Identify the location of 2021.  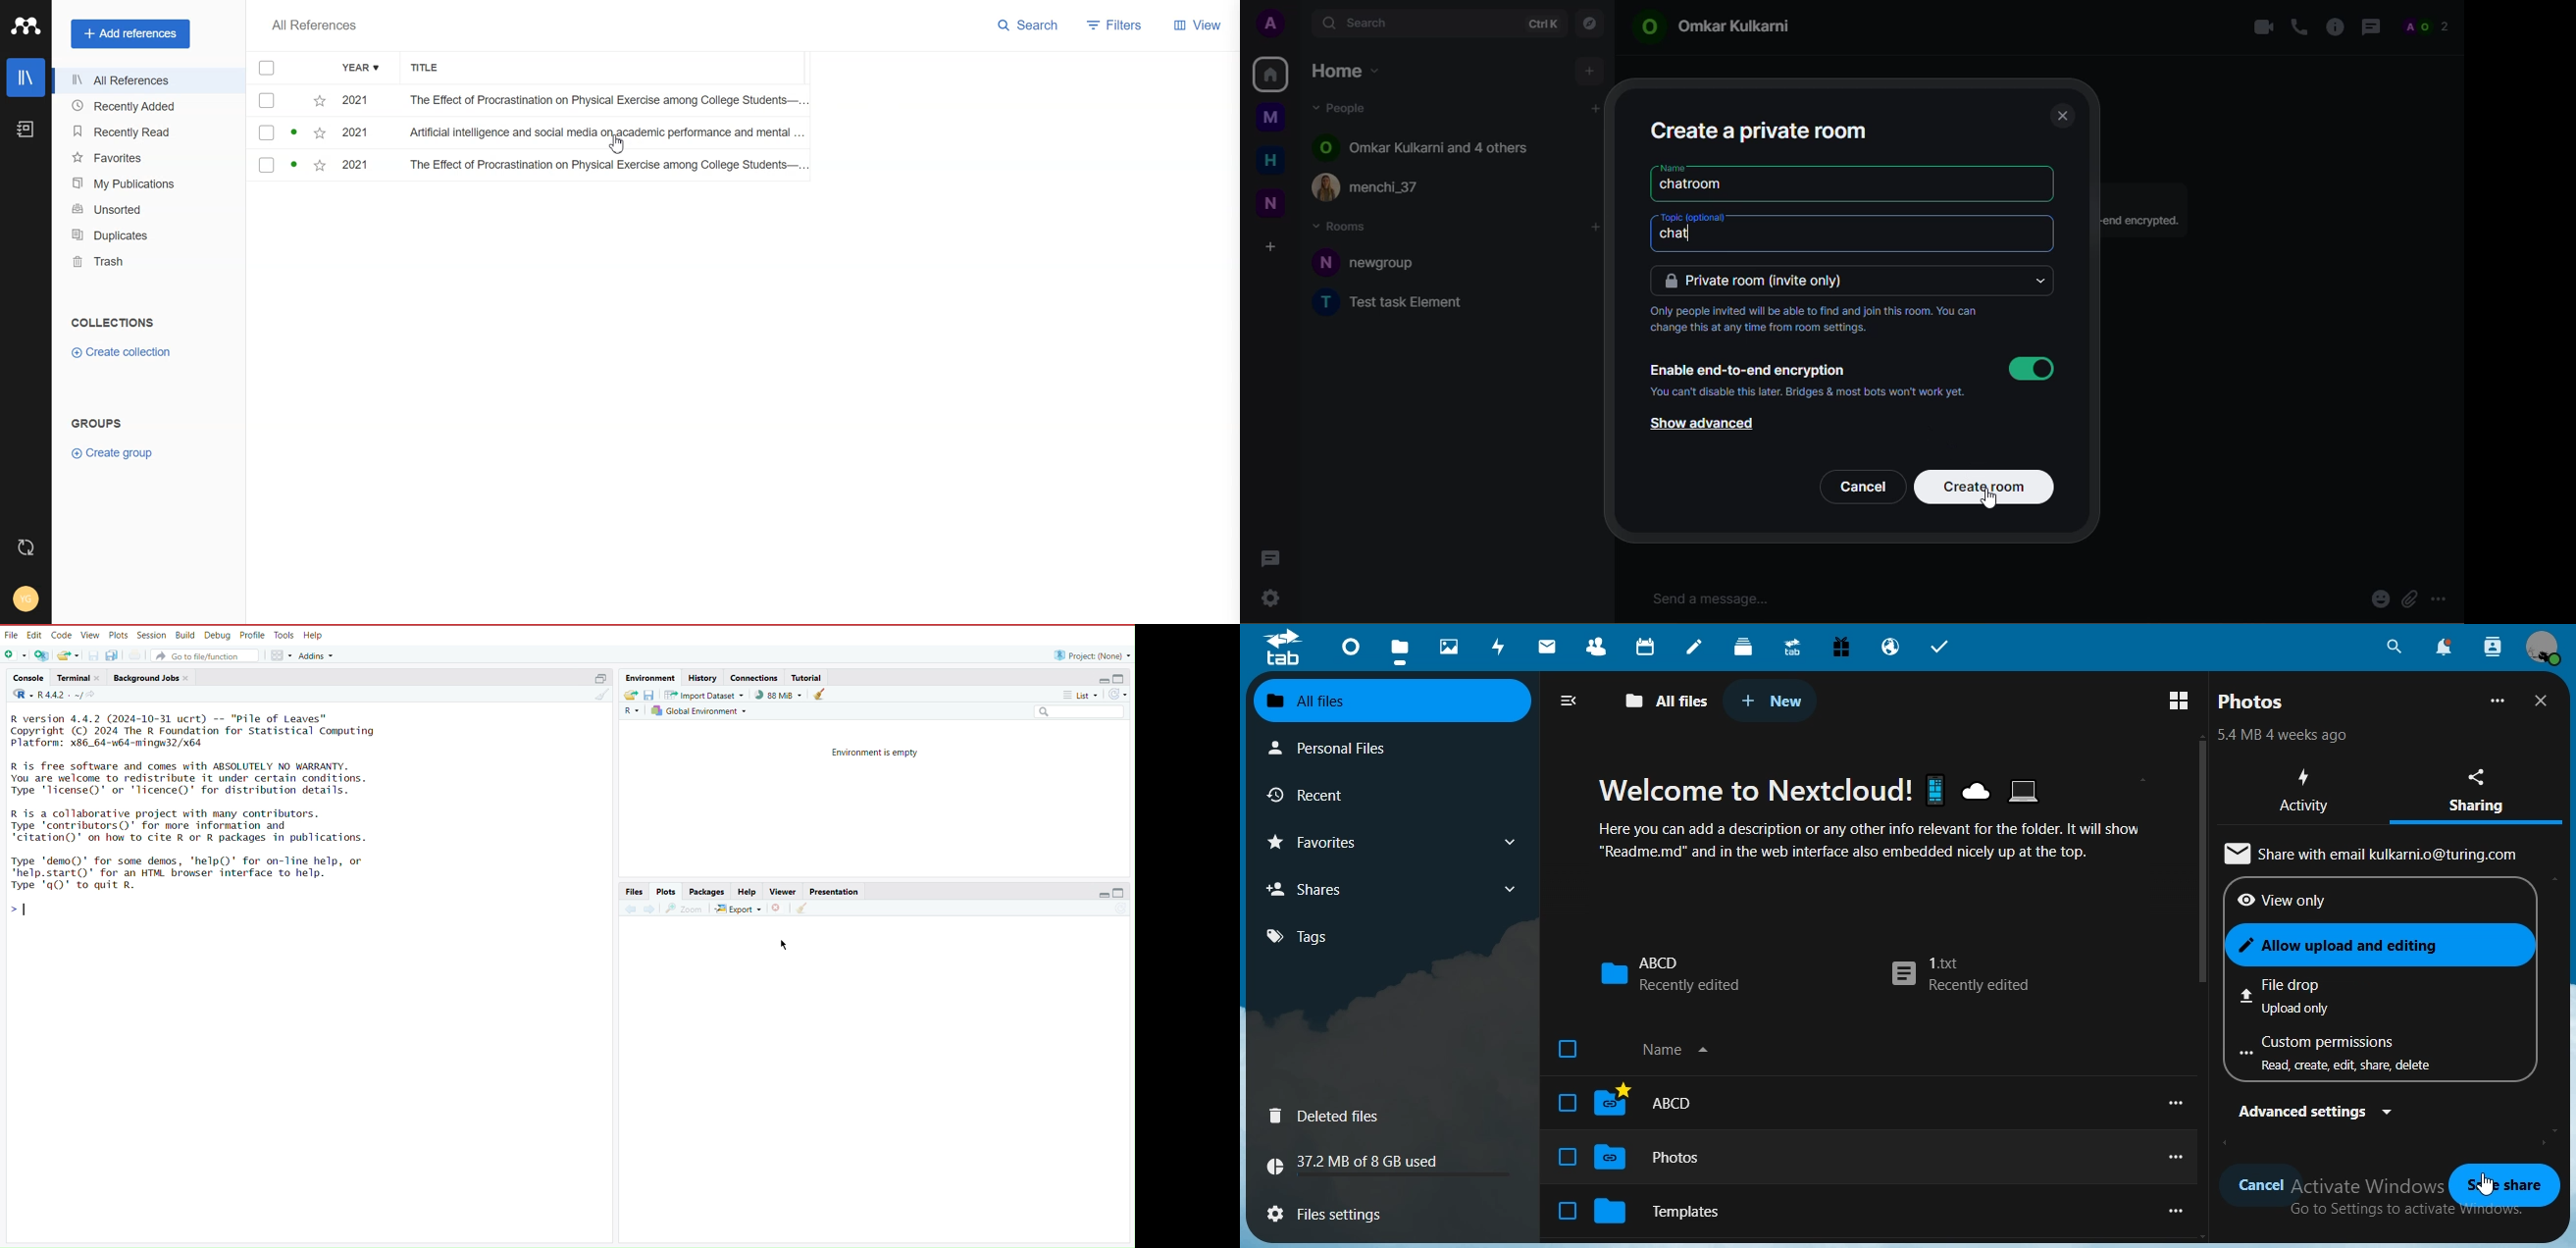
(360, 101).